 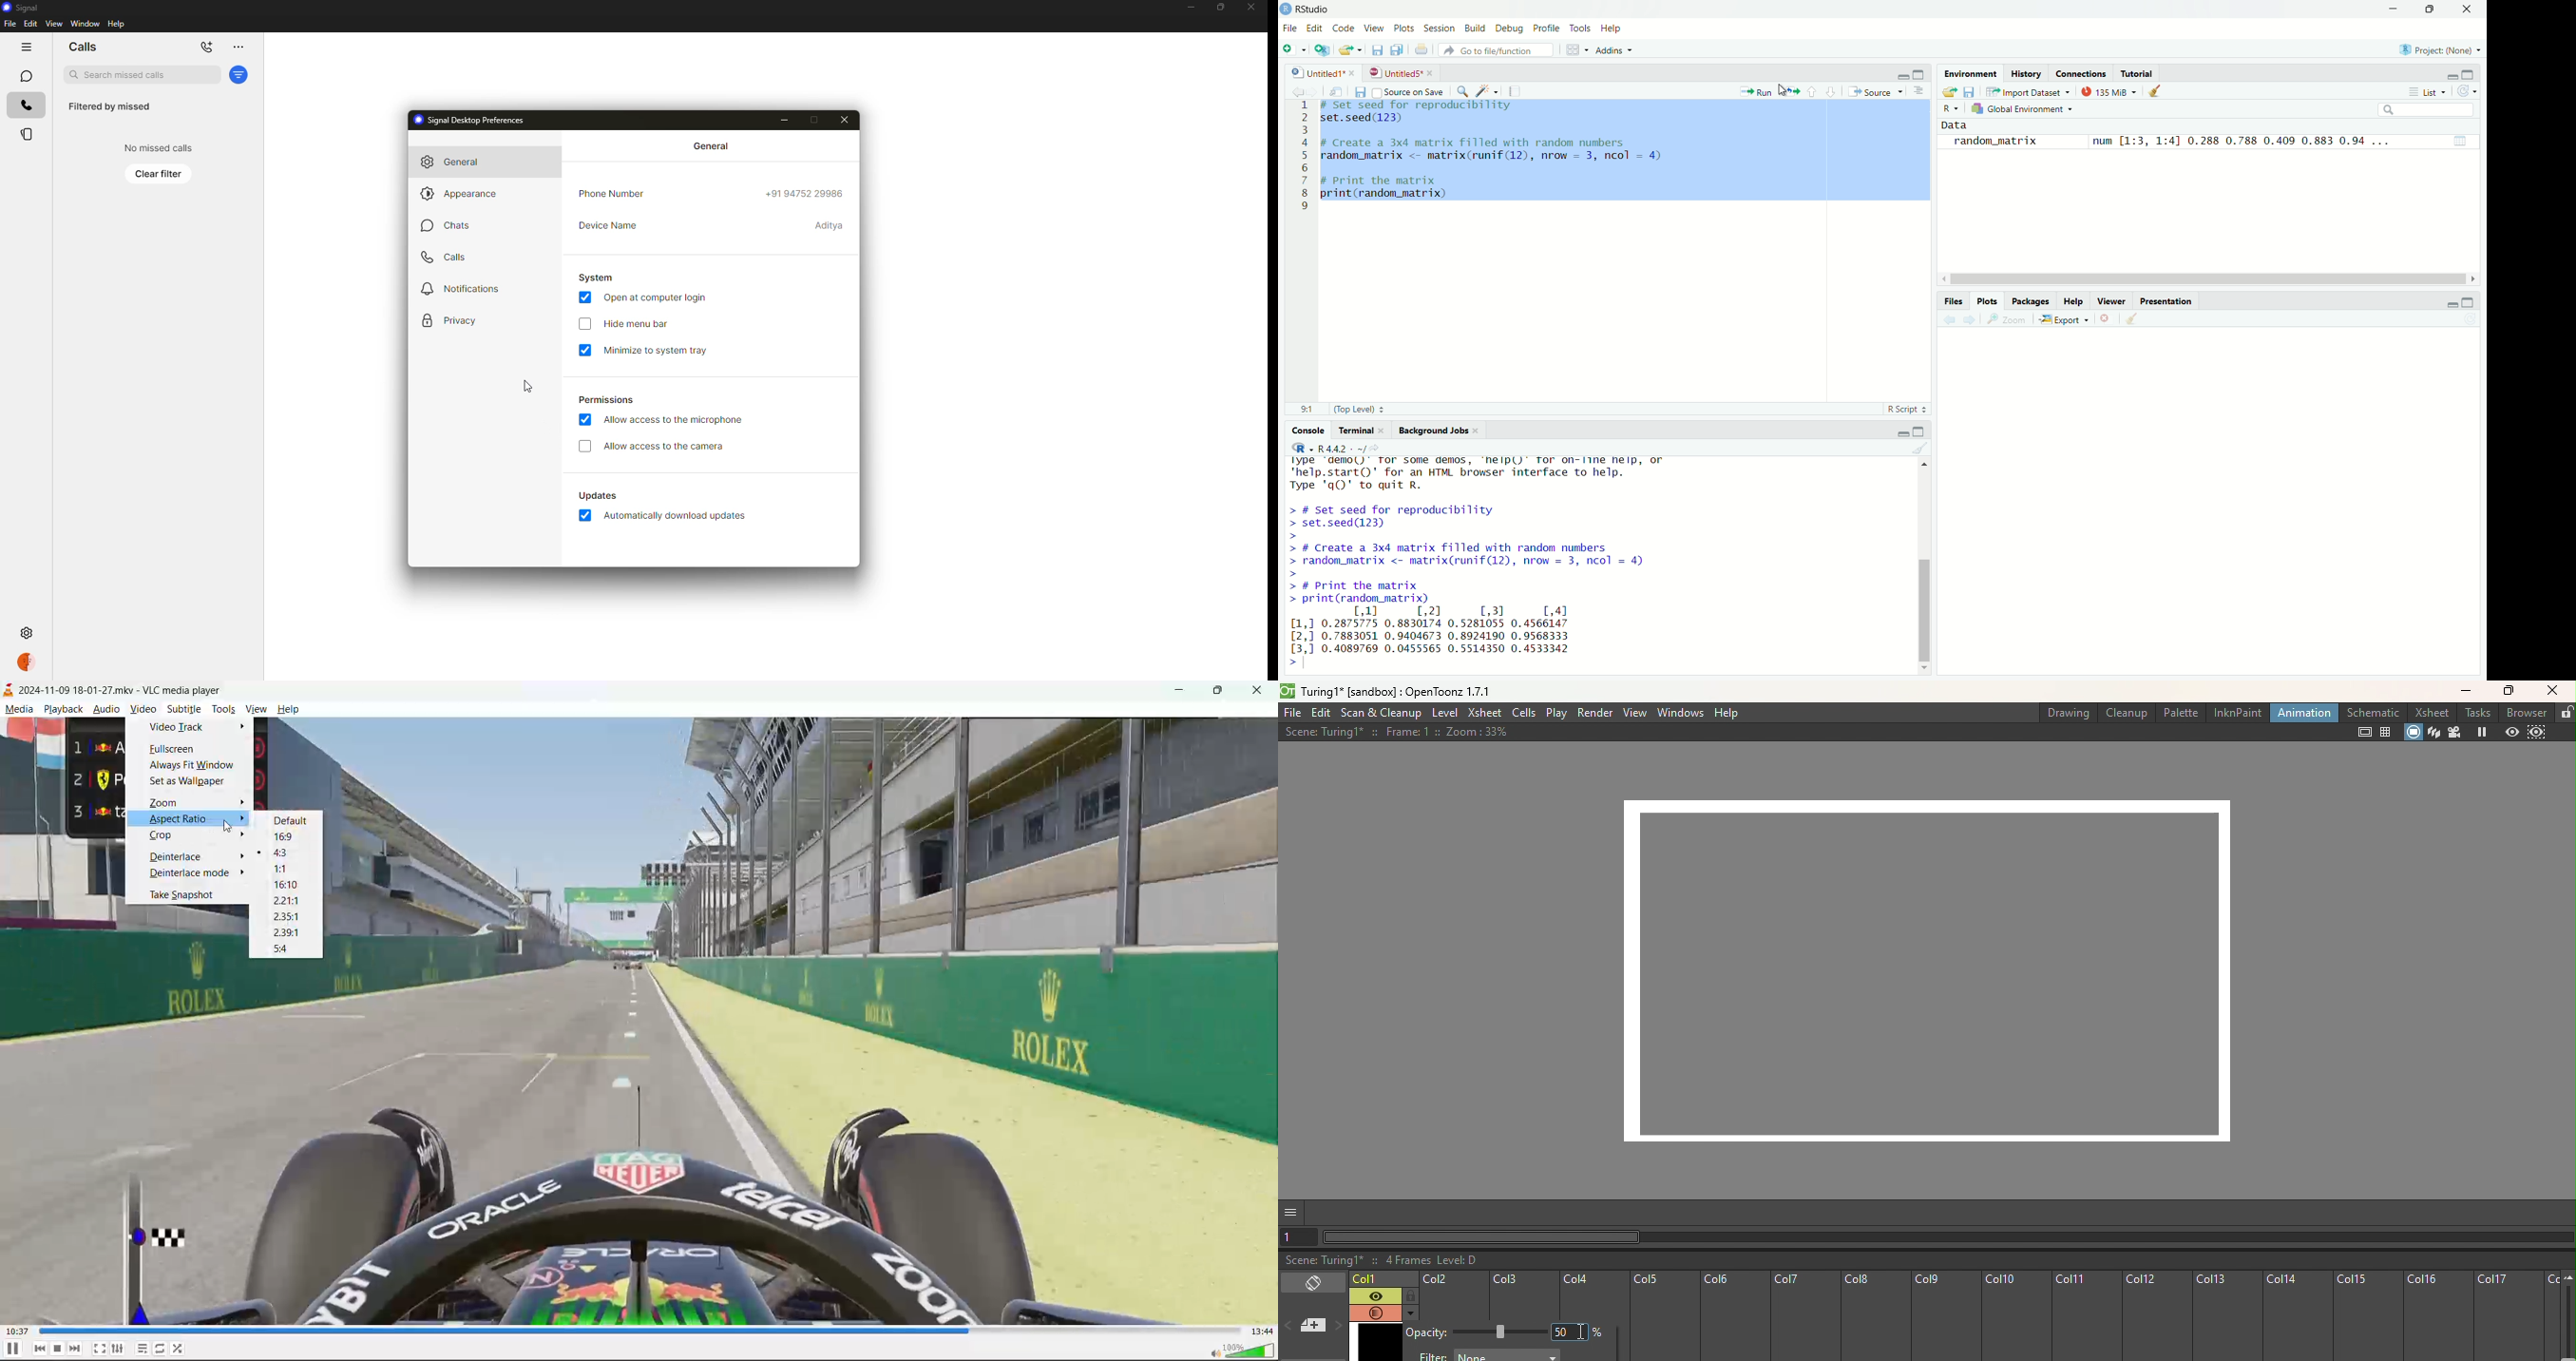 I want to click on 91 (Top Level) =, so click(x=1344, y=408).